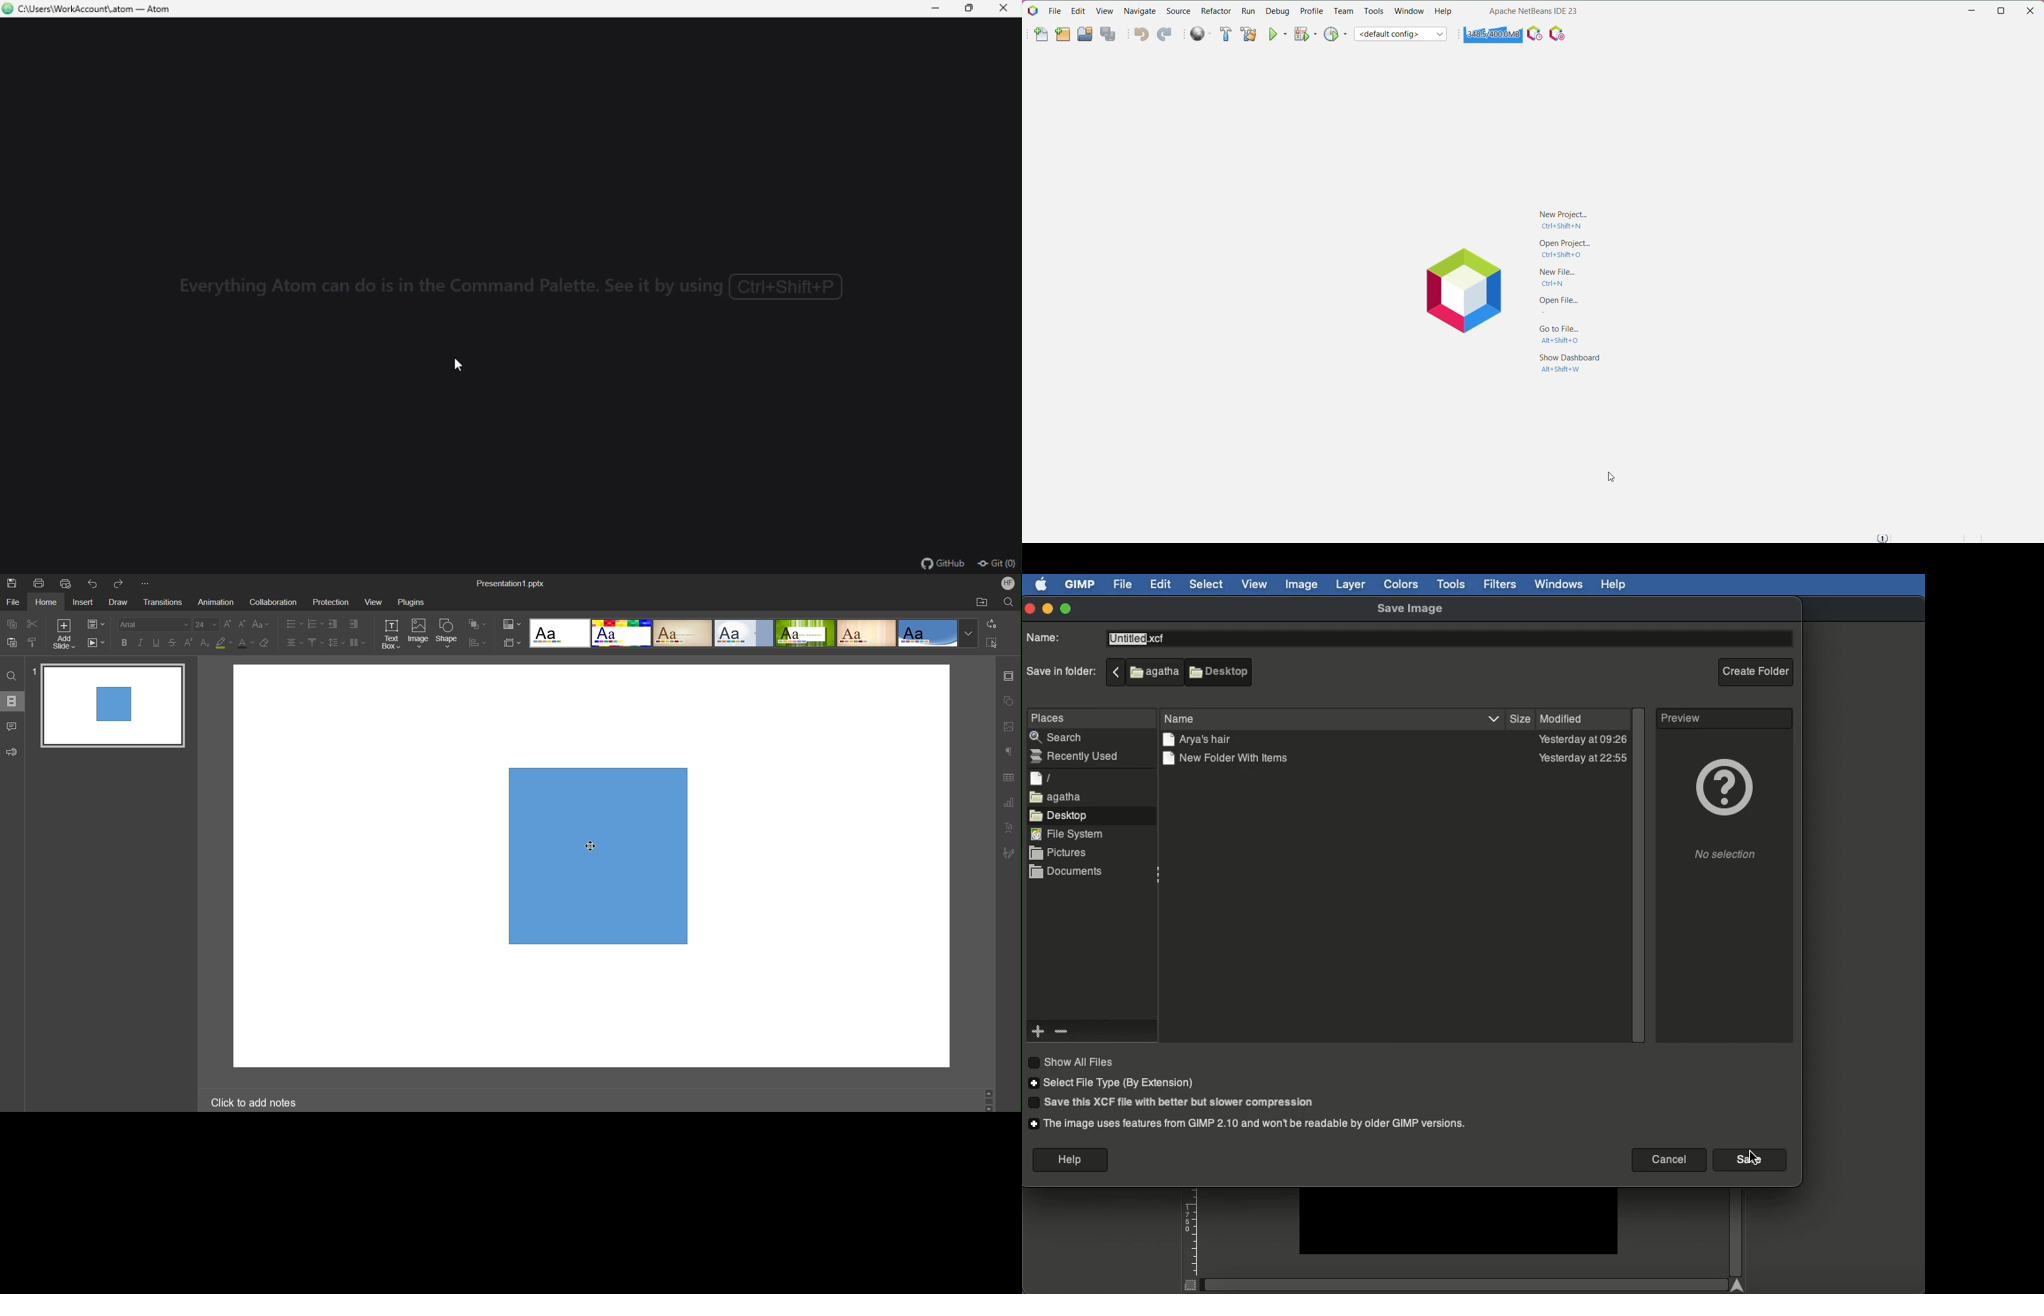  Describe the element at coordinates (215, 601) in the screenshot. I see `Animation` at that location.